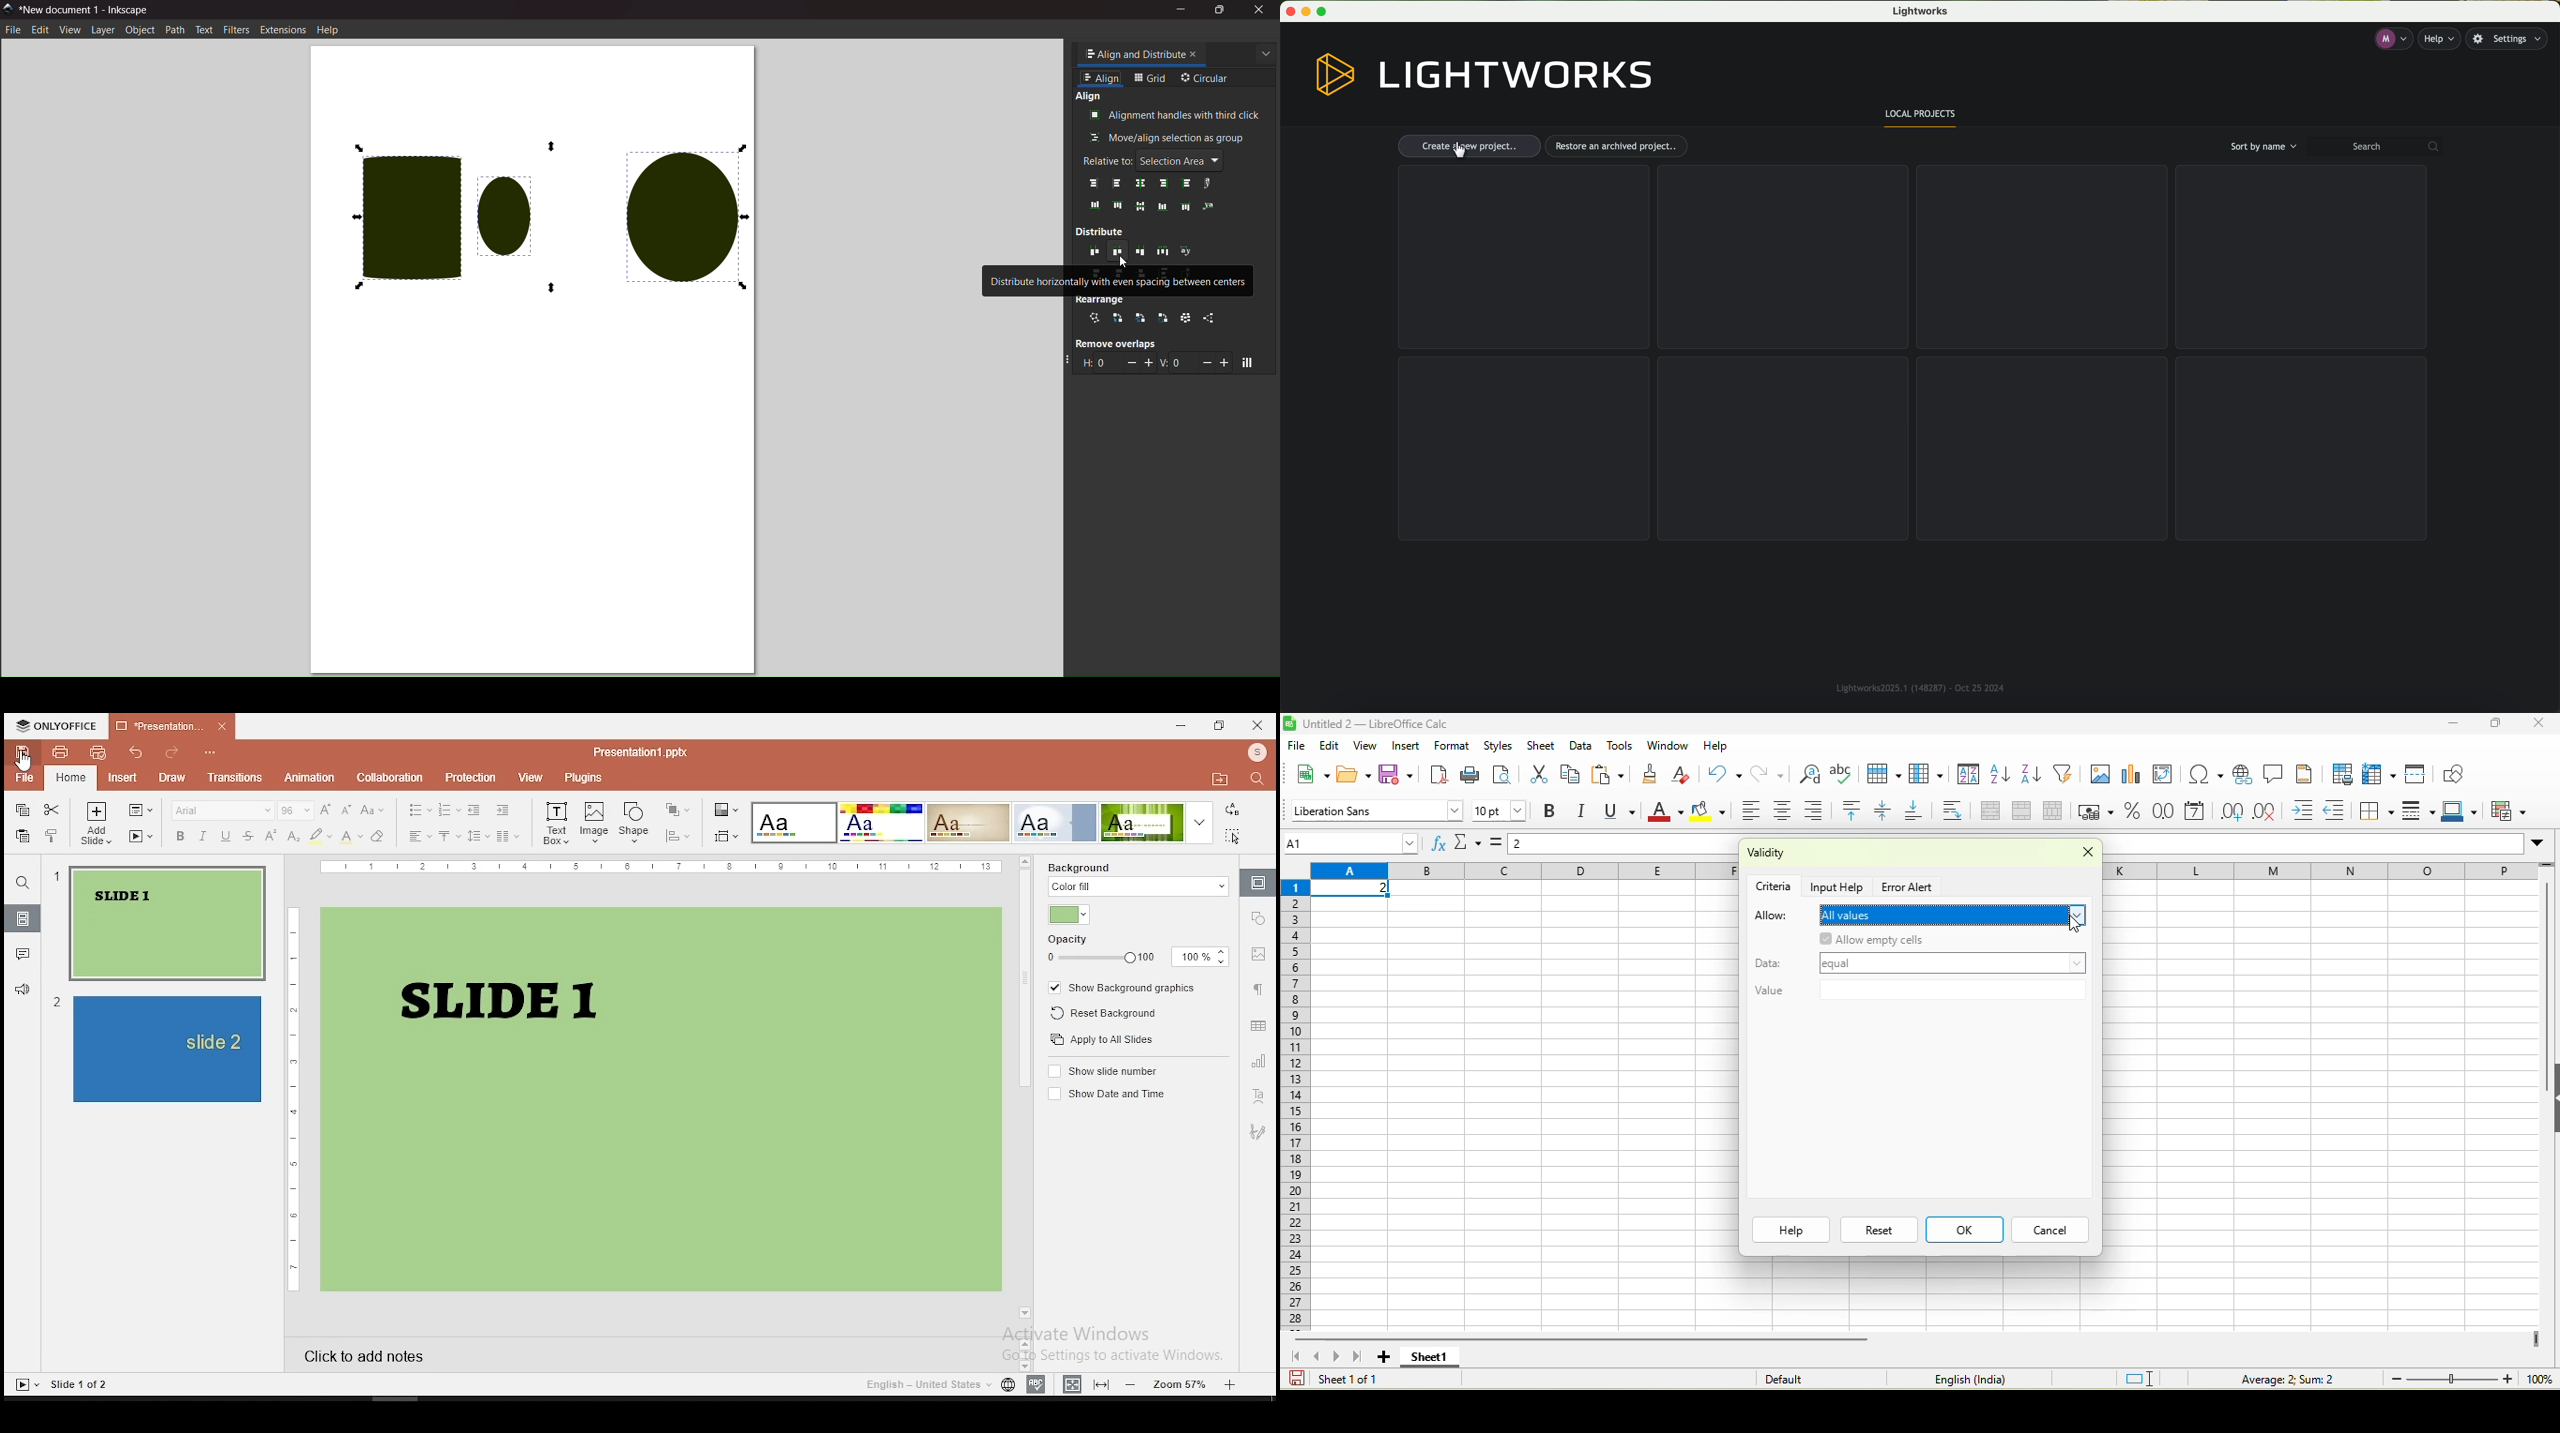 The width and height of the screenshot is (2576, 1456). What do you see at coordinates (2537, 1340) in the screenshot?
I see `drag to view more columns` at bounding box center [2537, 1340].